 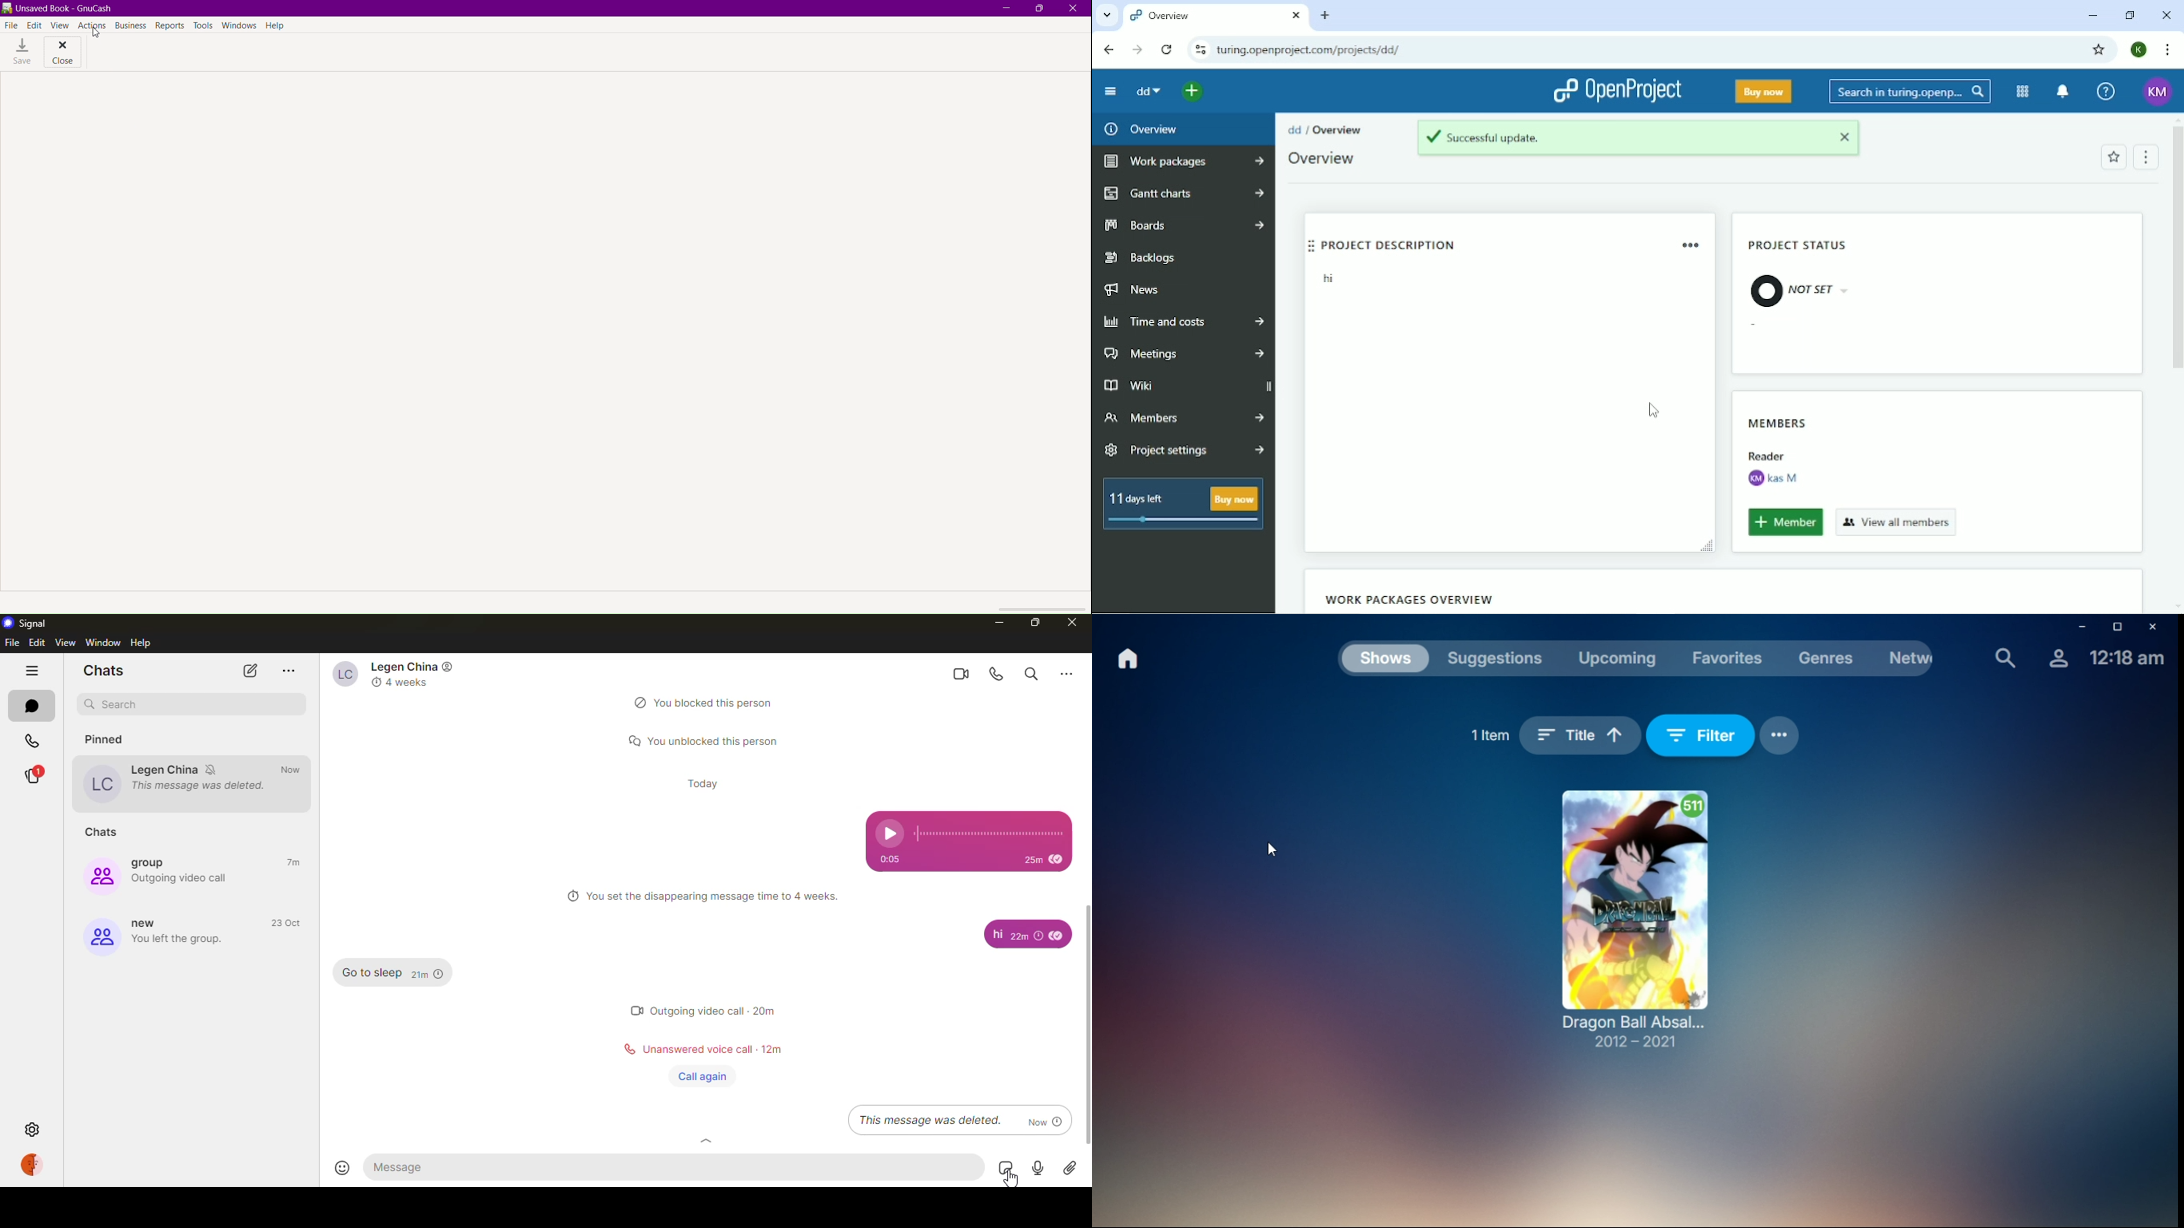 What do you see at coordinates (11, 643) in the screenshot?
I see `file` at bounding box center [11, 643].